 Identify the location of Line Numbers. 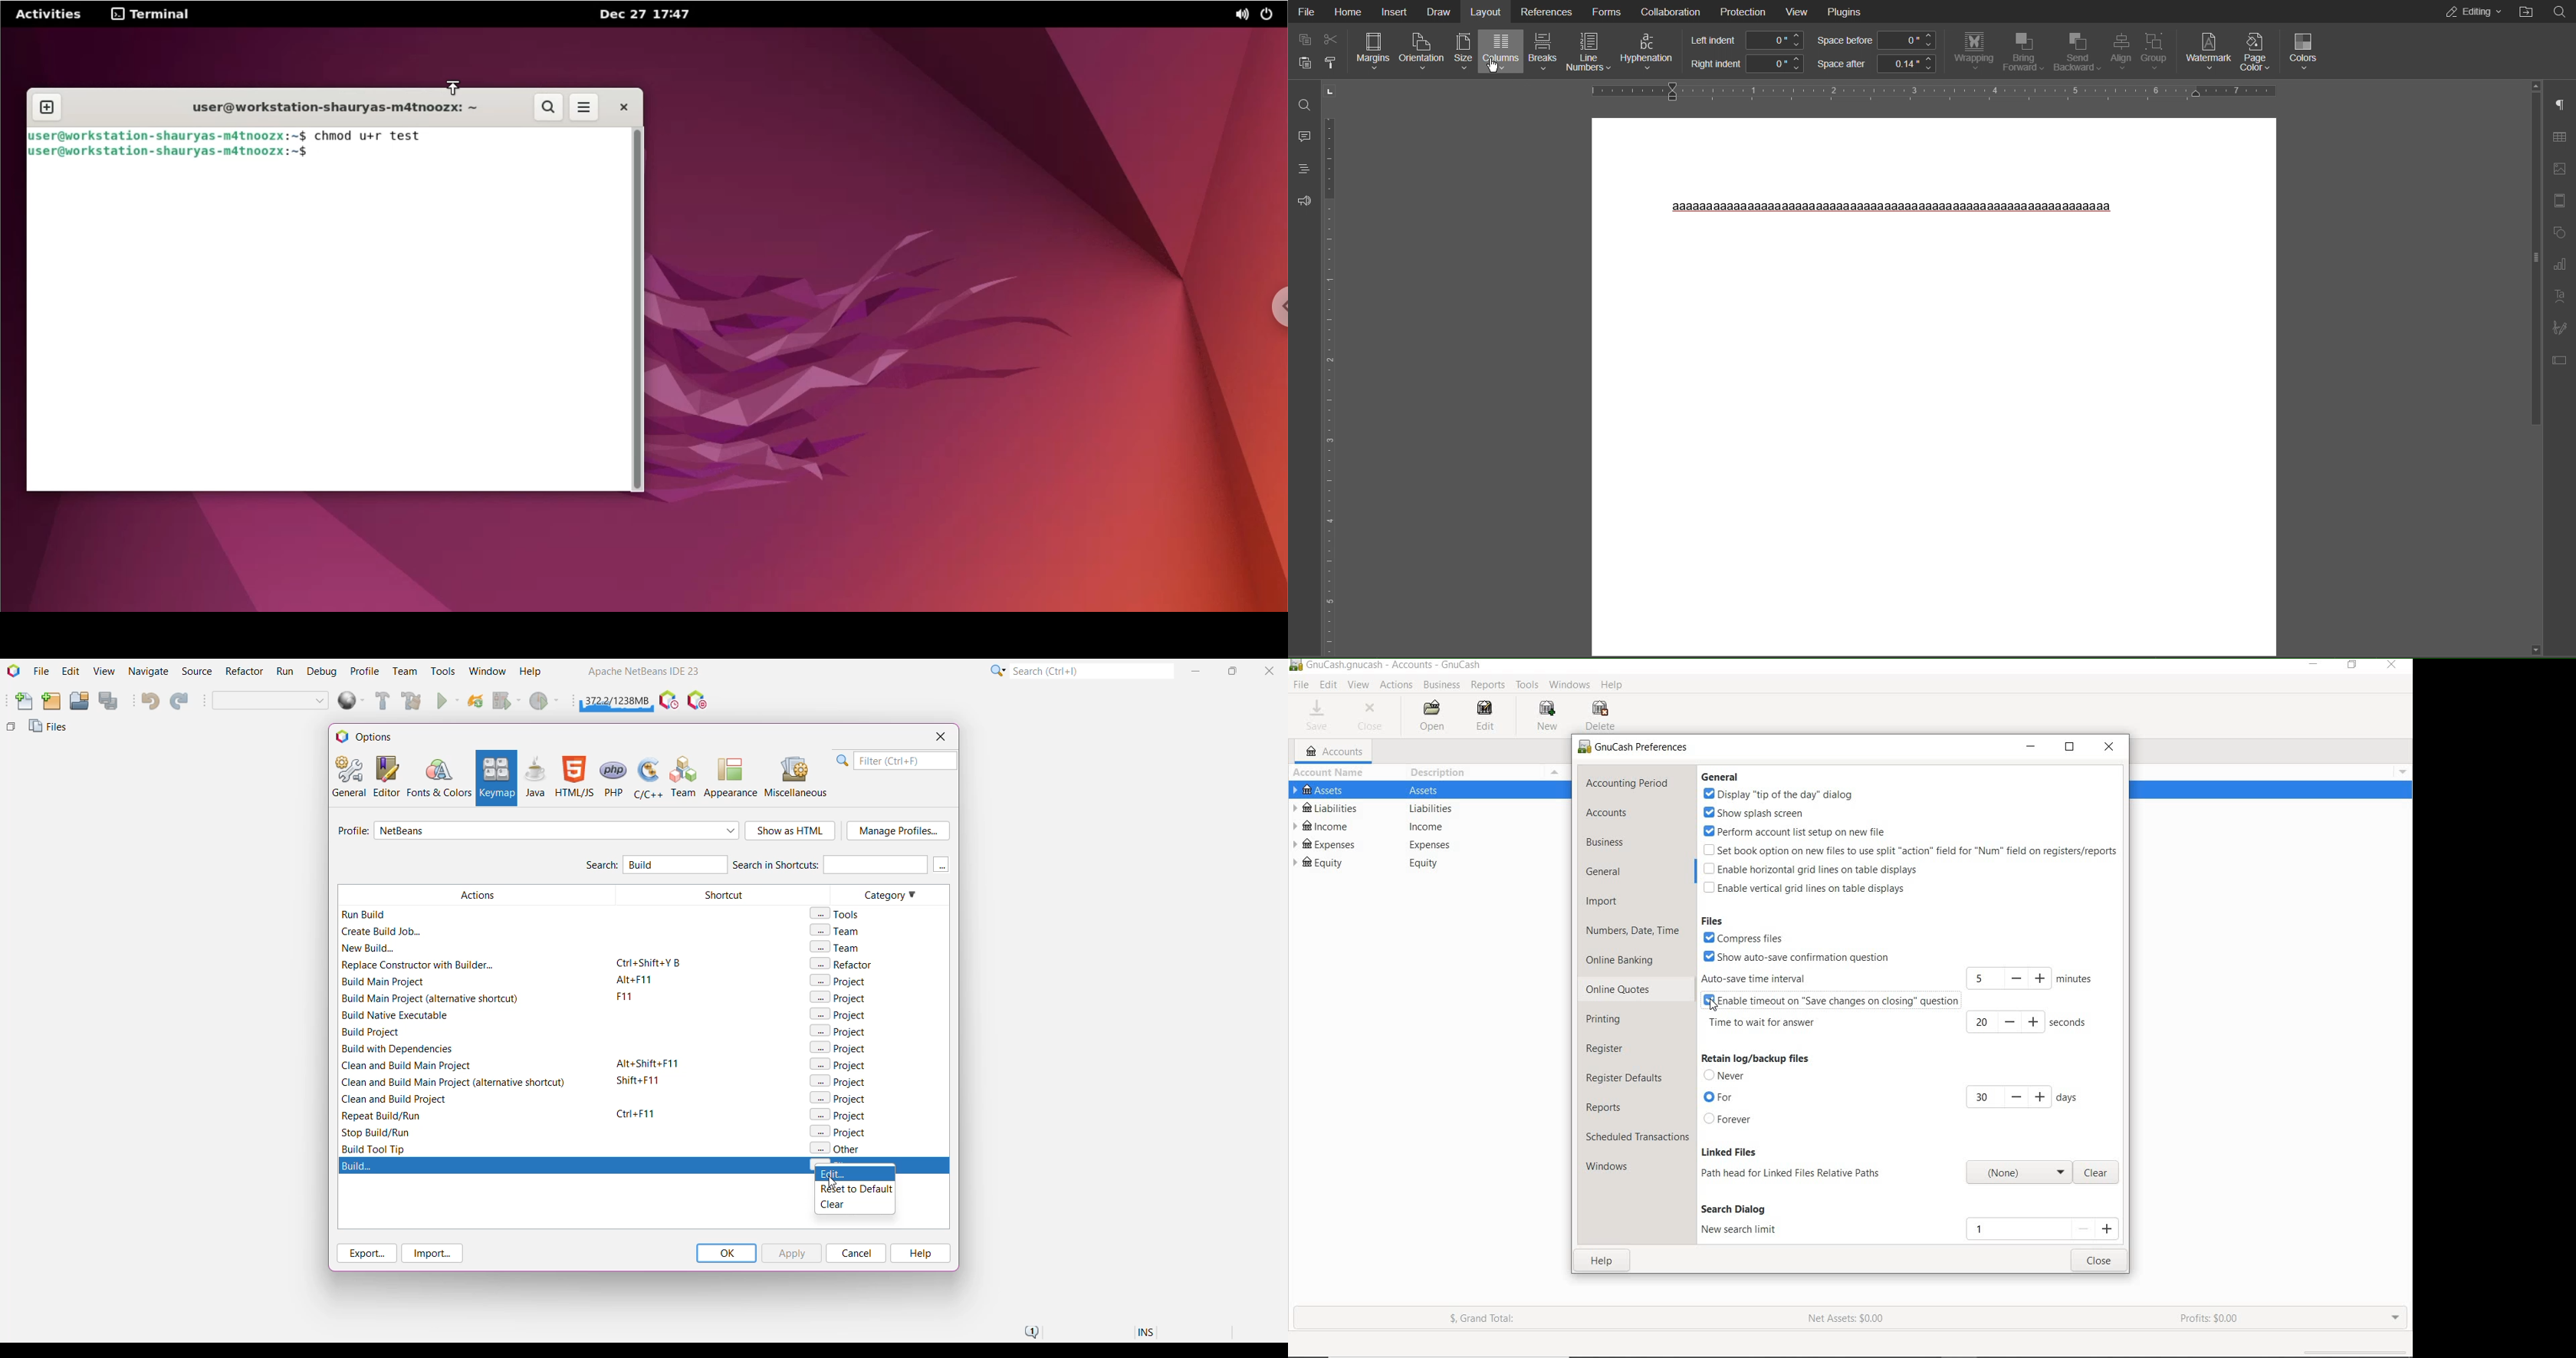
(1589, 52).